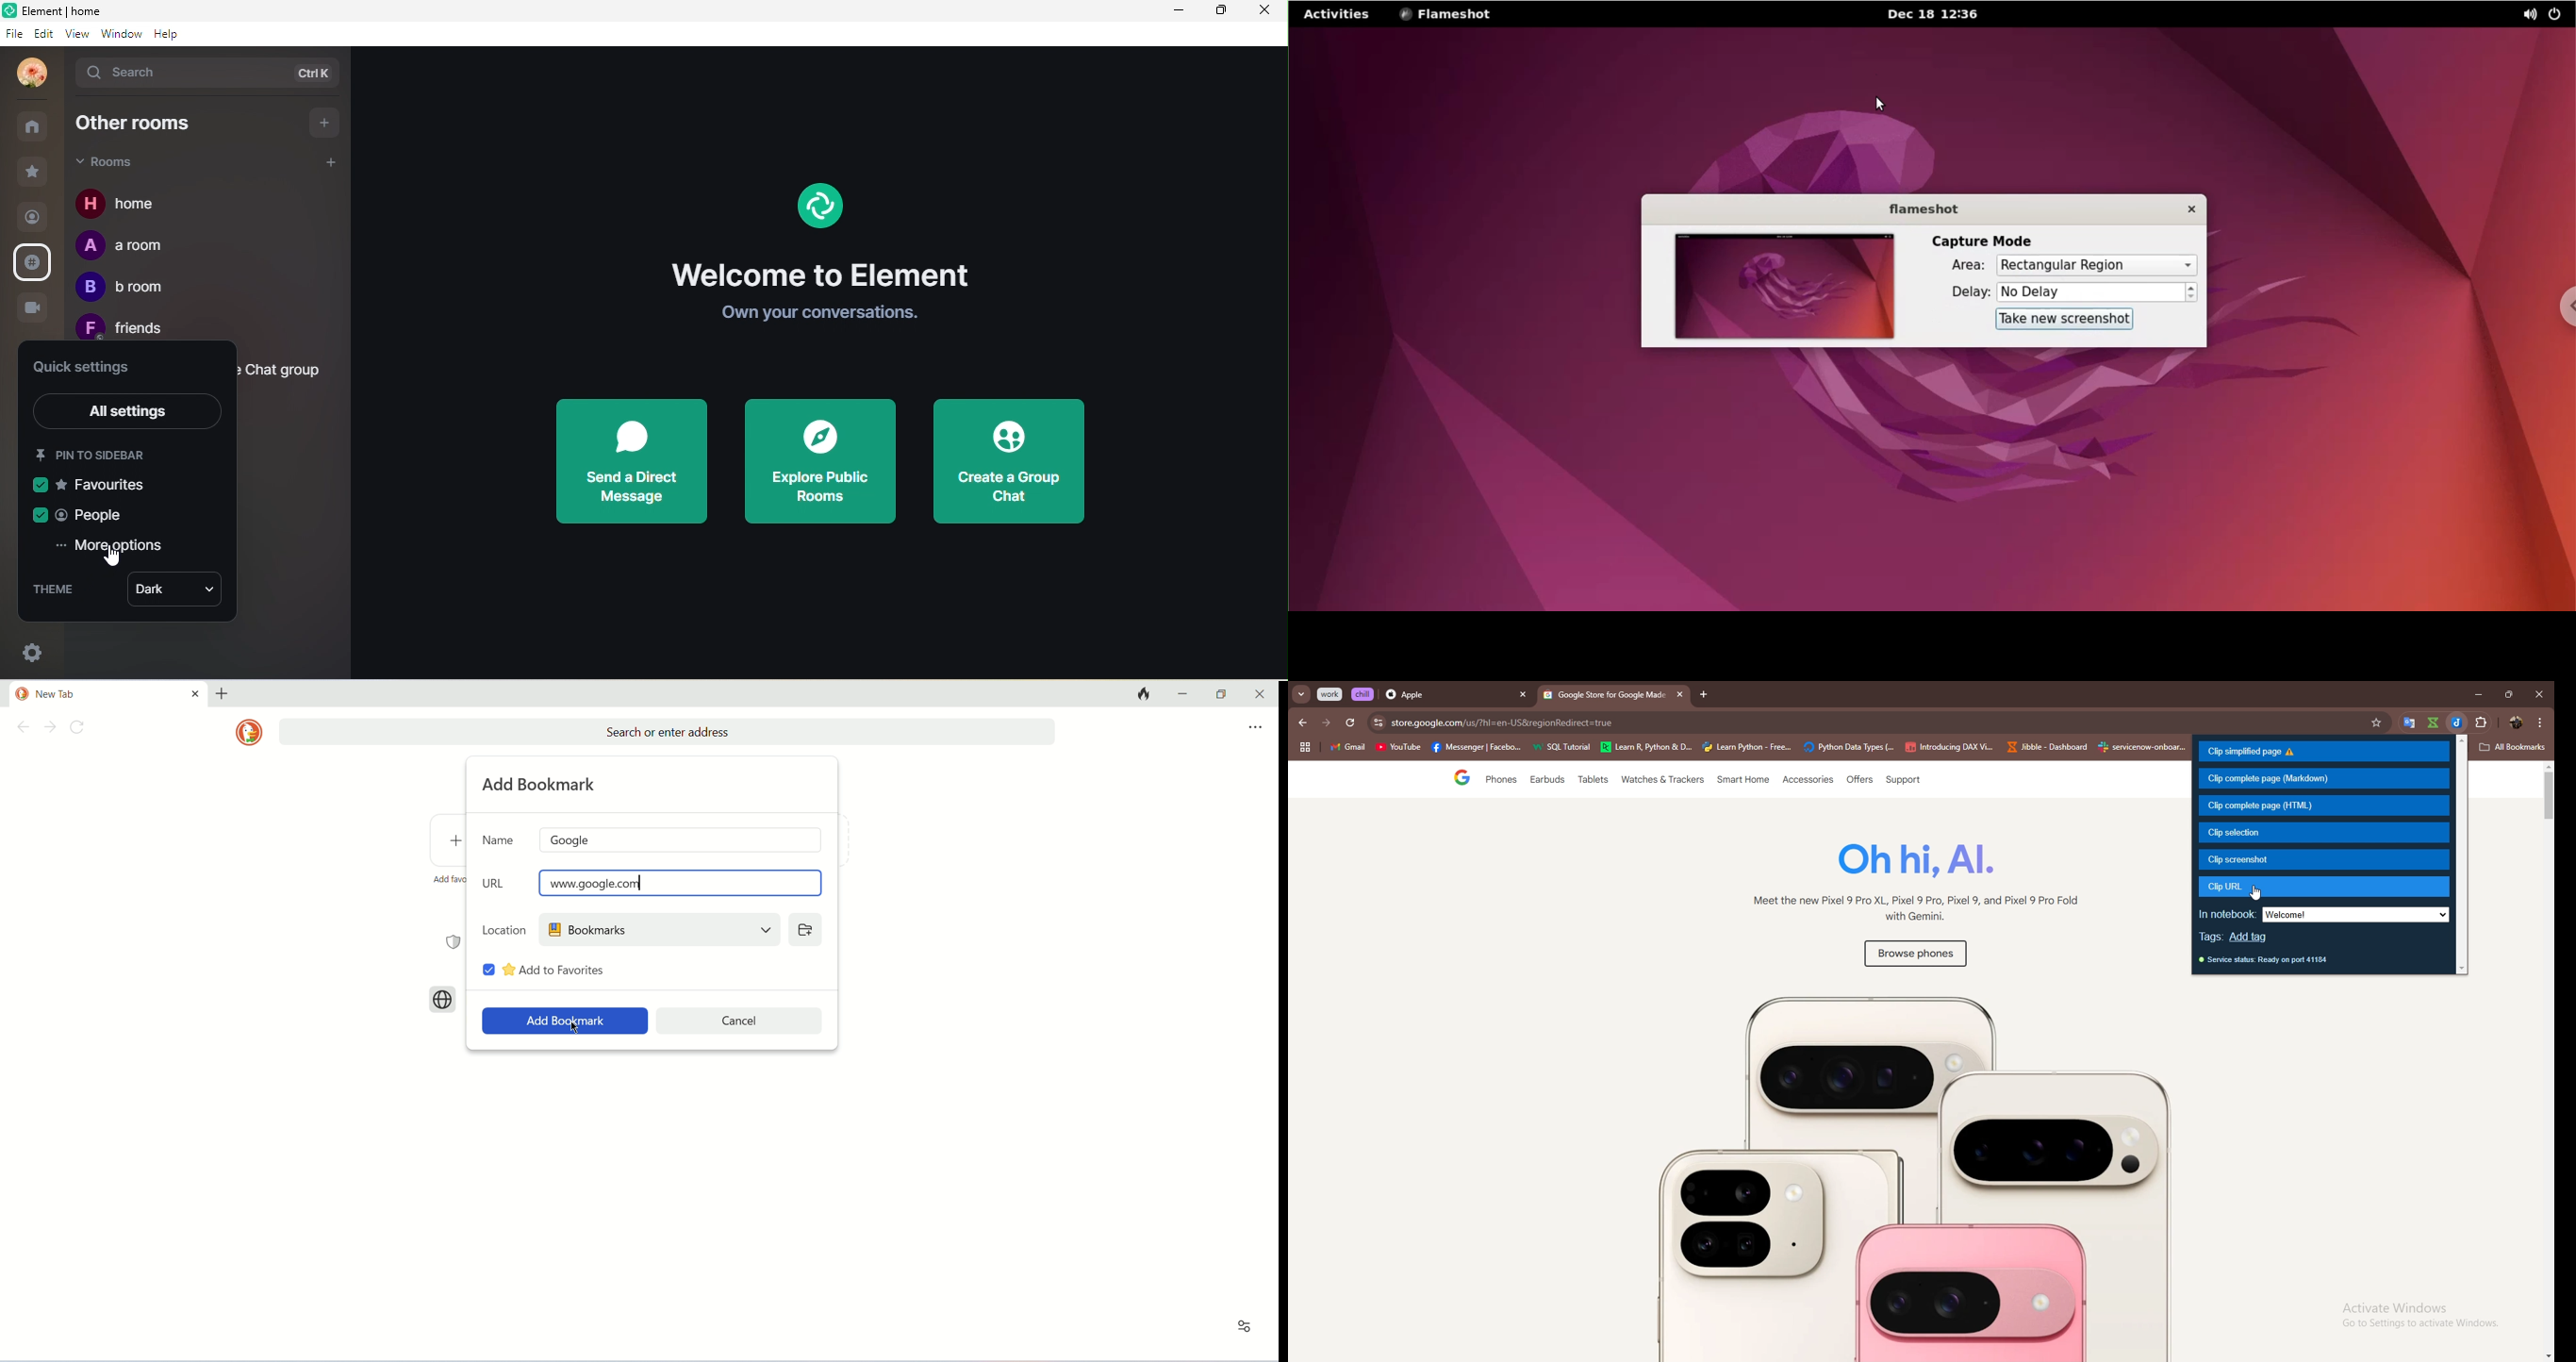 The width and height of the screenshot is (2576, 1372). I want to click on google translate, so click(2407, 723).